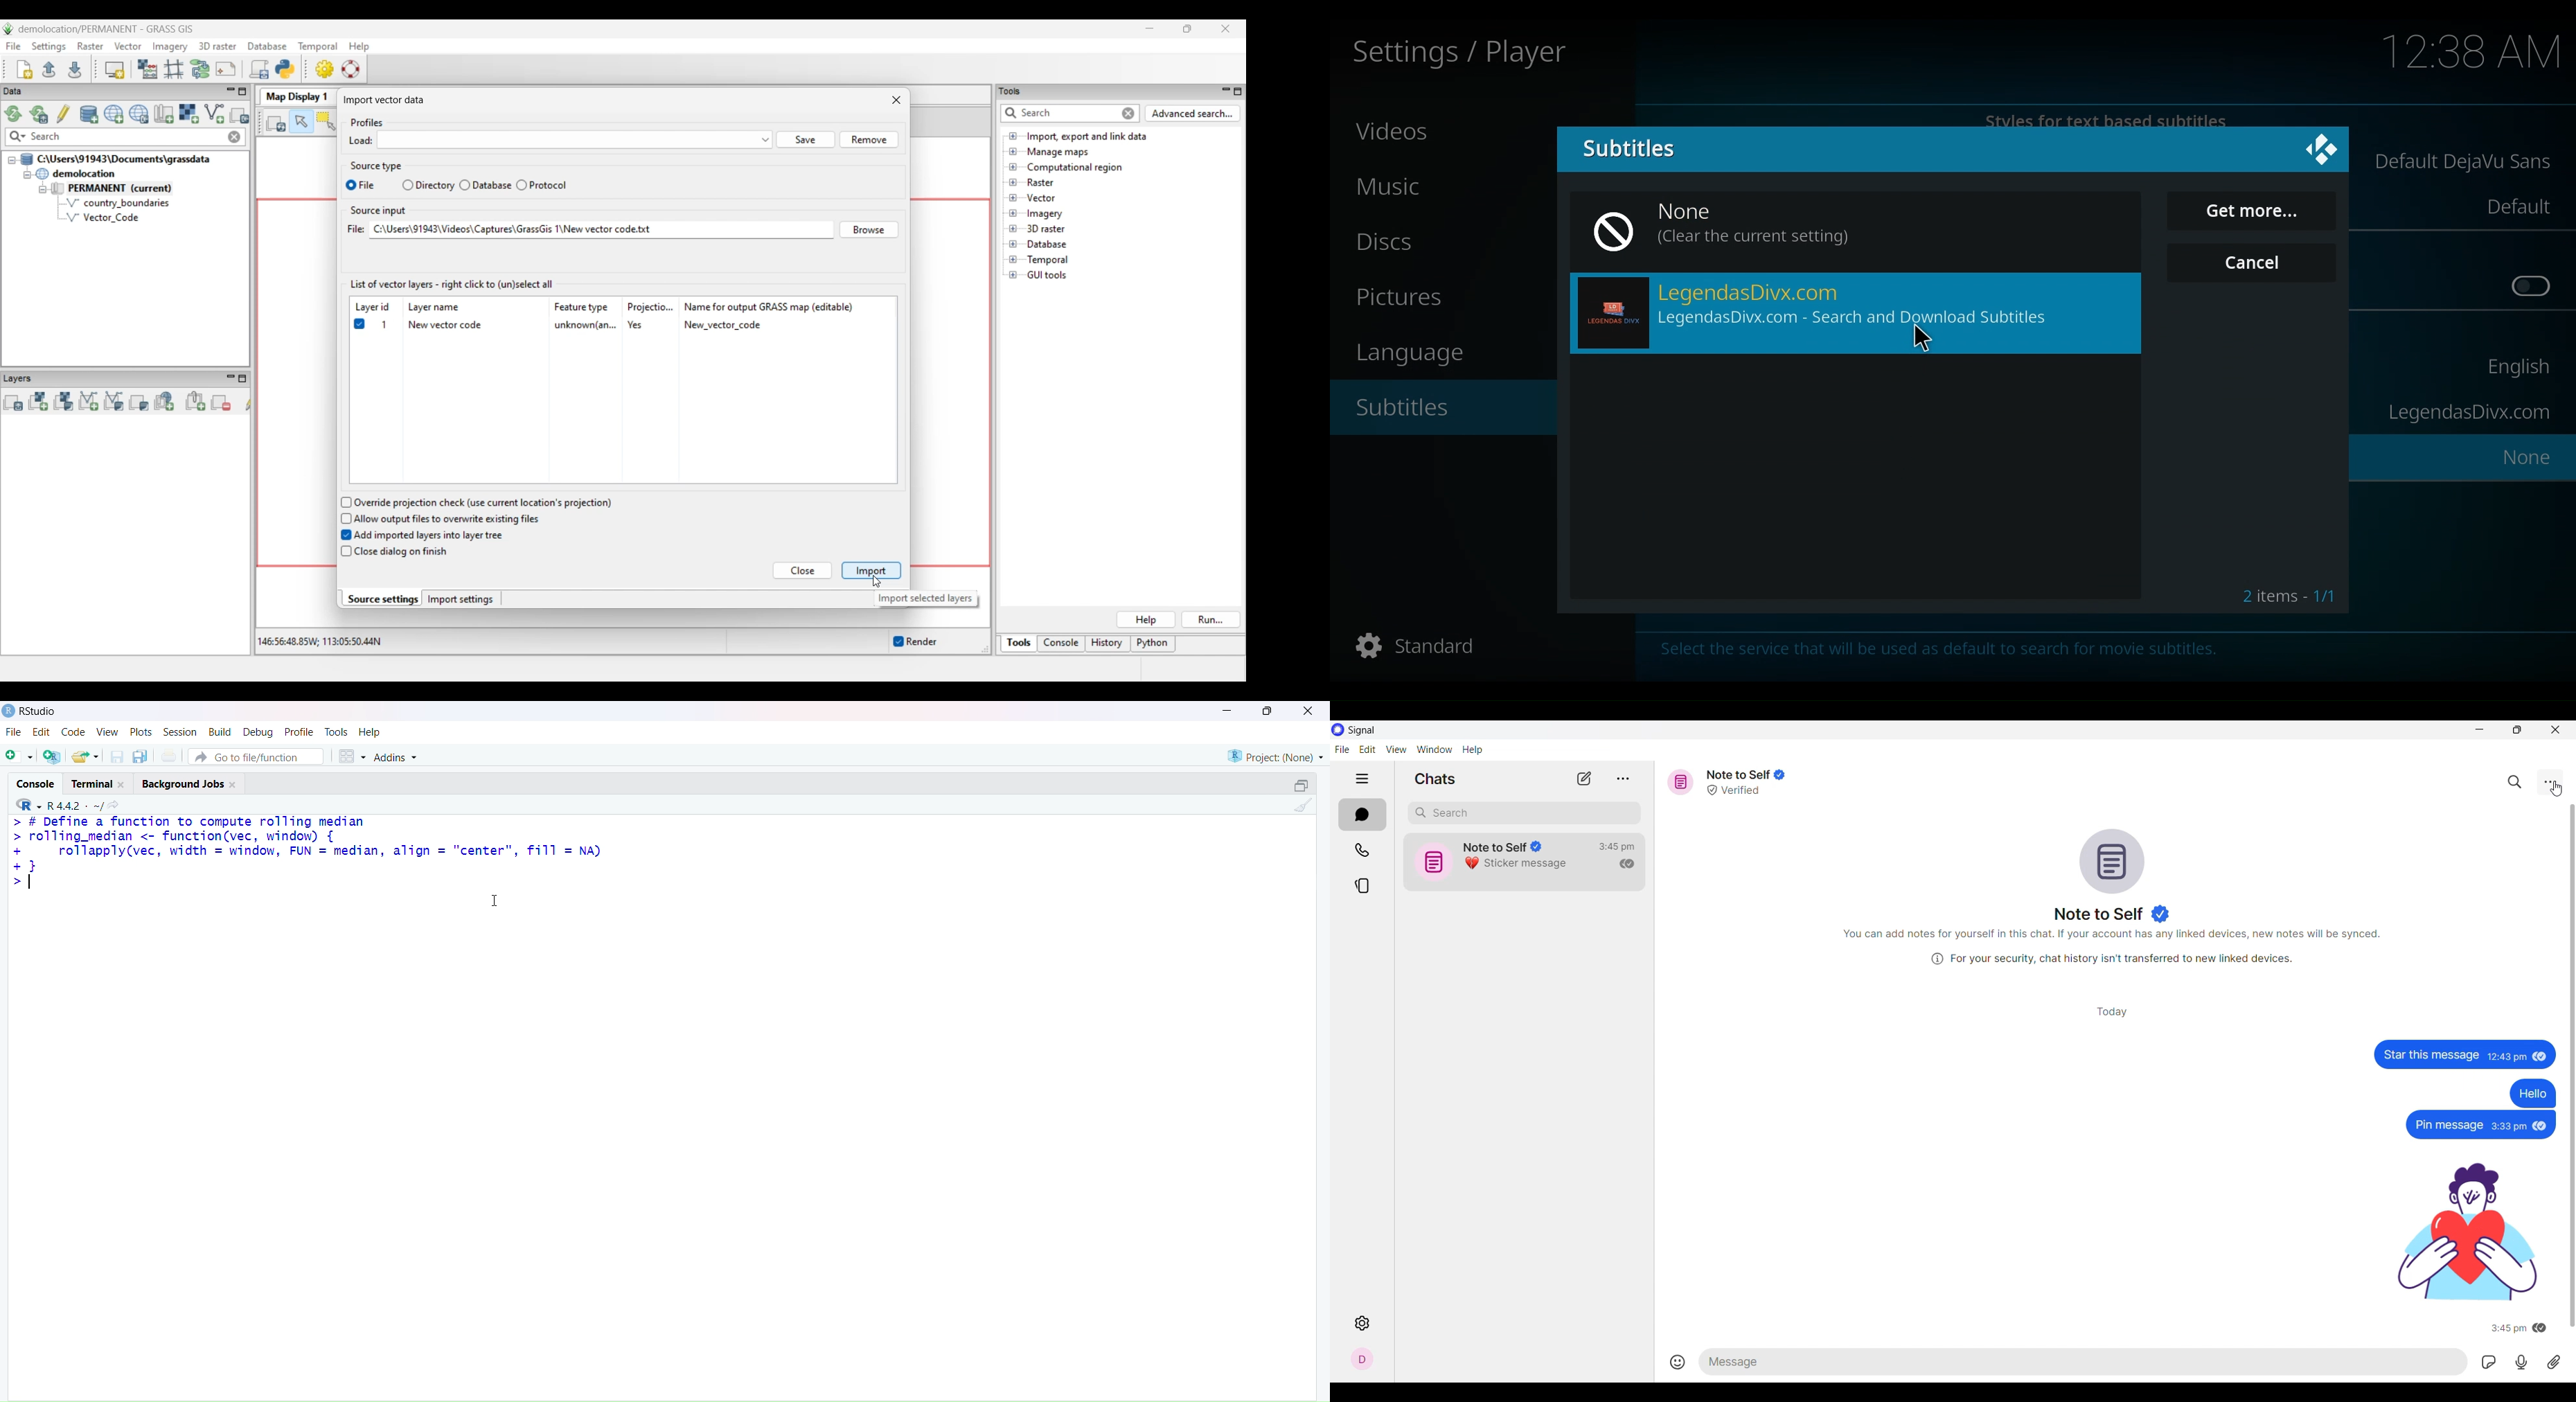 The width and height of the screenshot is (2576, 1428). I want to click on code, so click(74, 731).